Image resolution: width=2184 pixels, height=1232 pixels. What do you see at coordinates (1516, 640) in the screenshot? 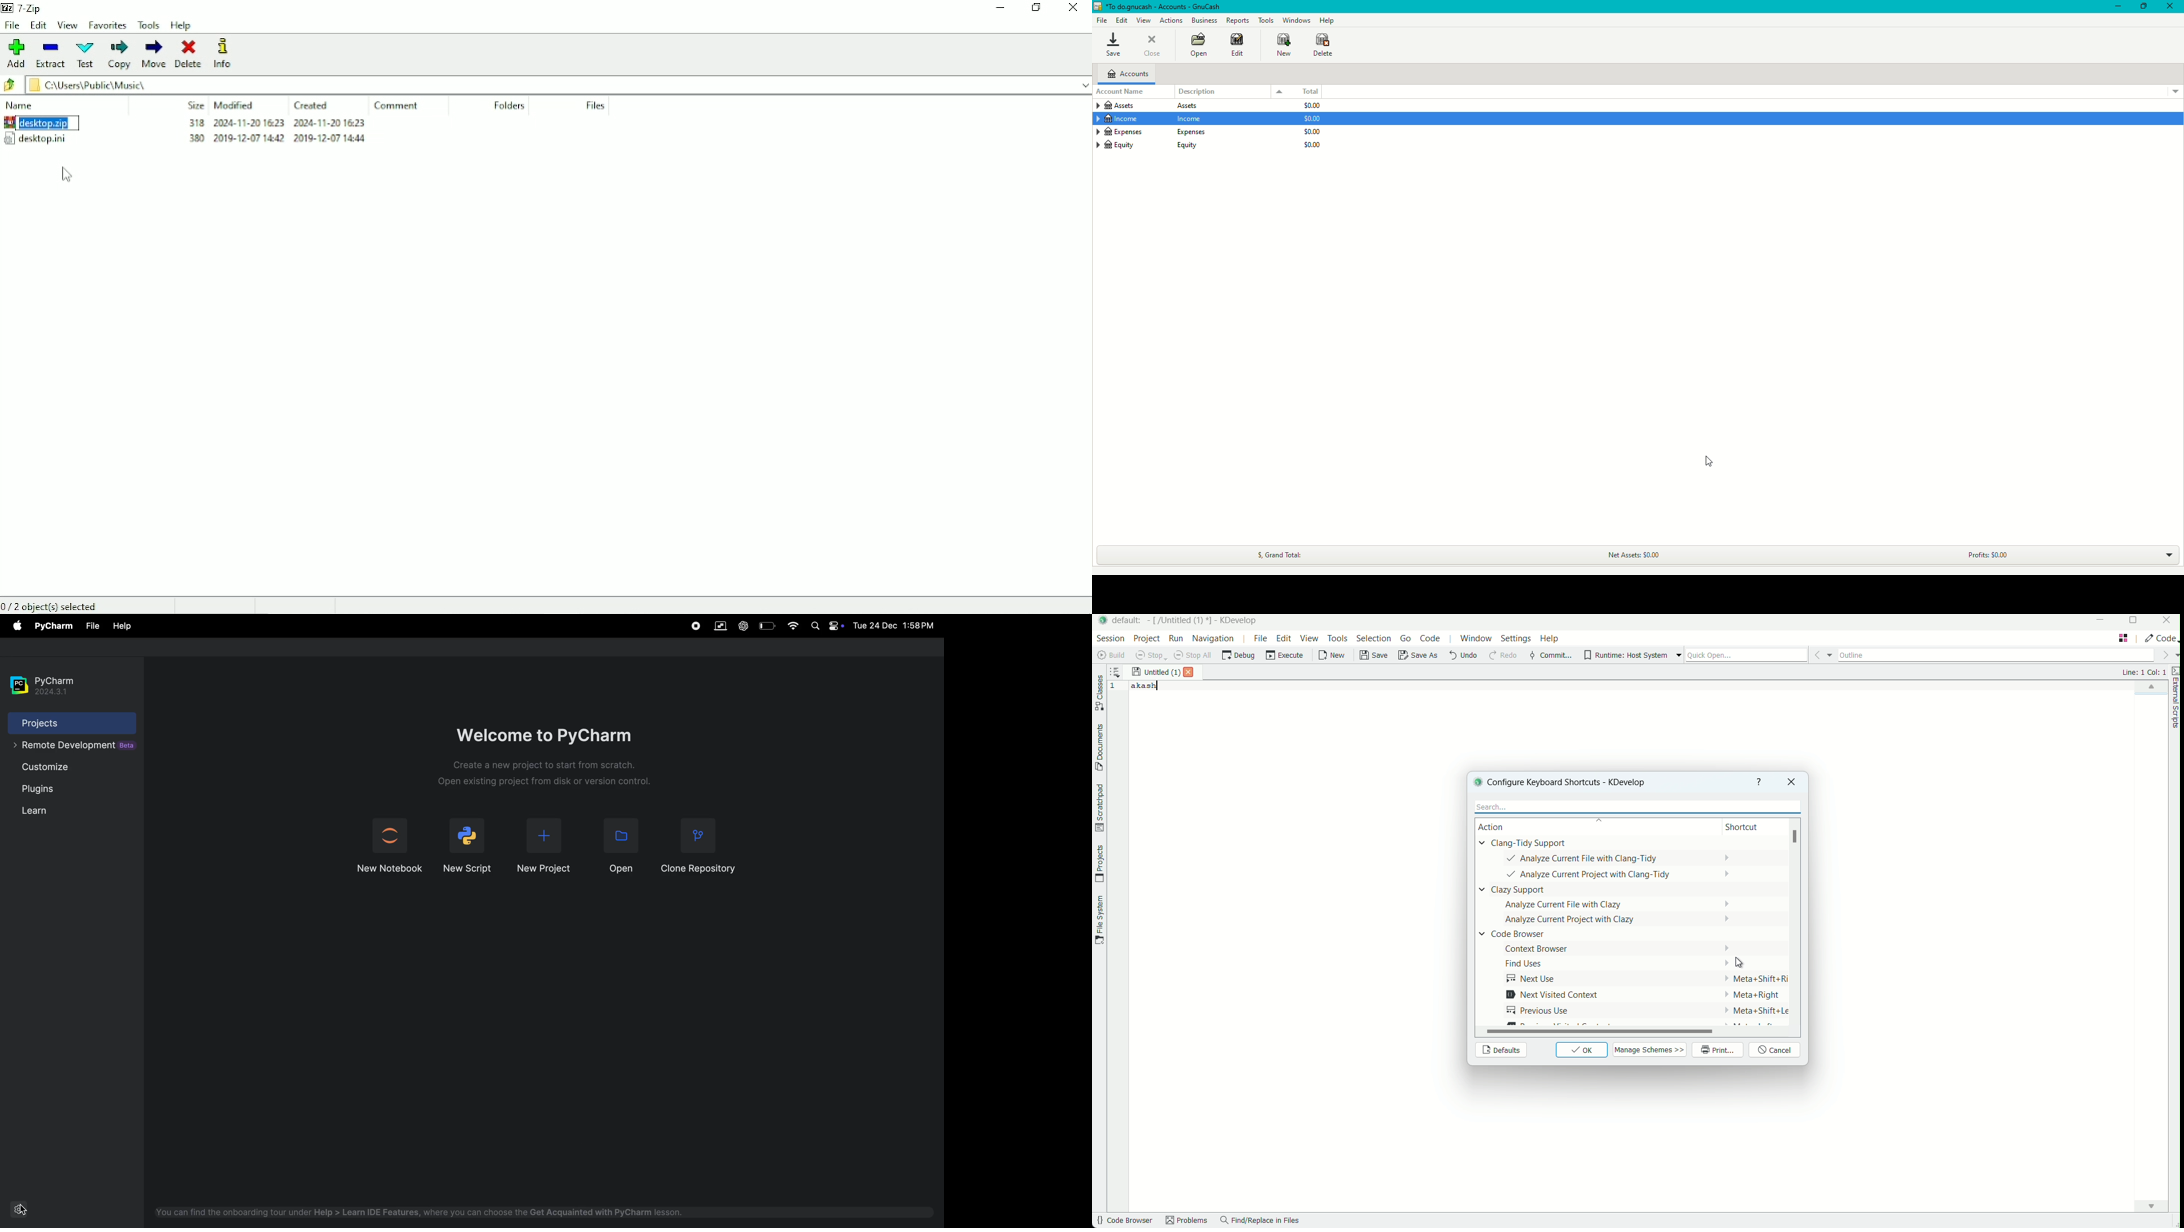
I see `settings menu` at bounding box center [1516, 640].